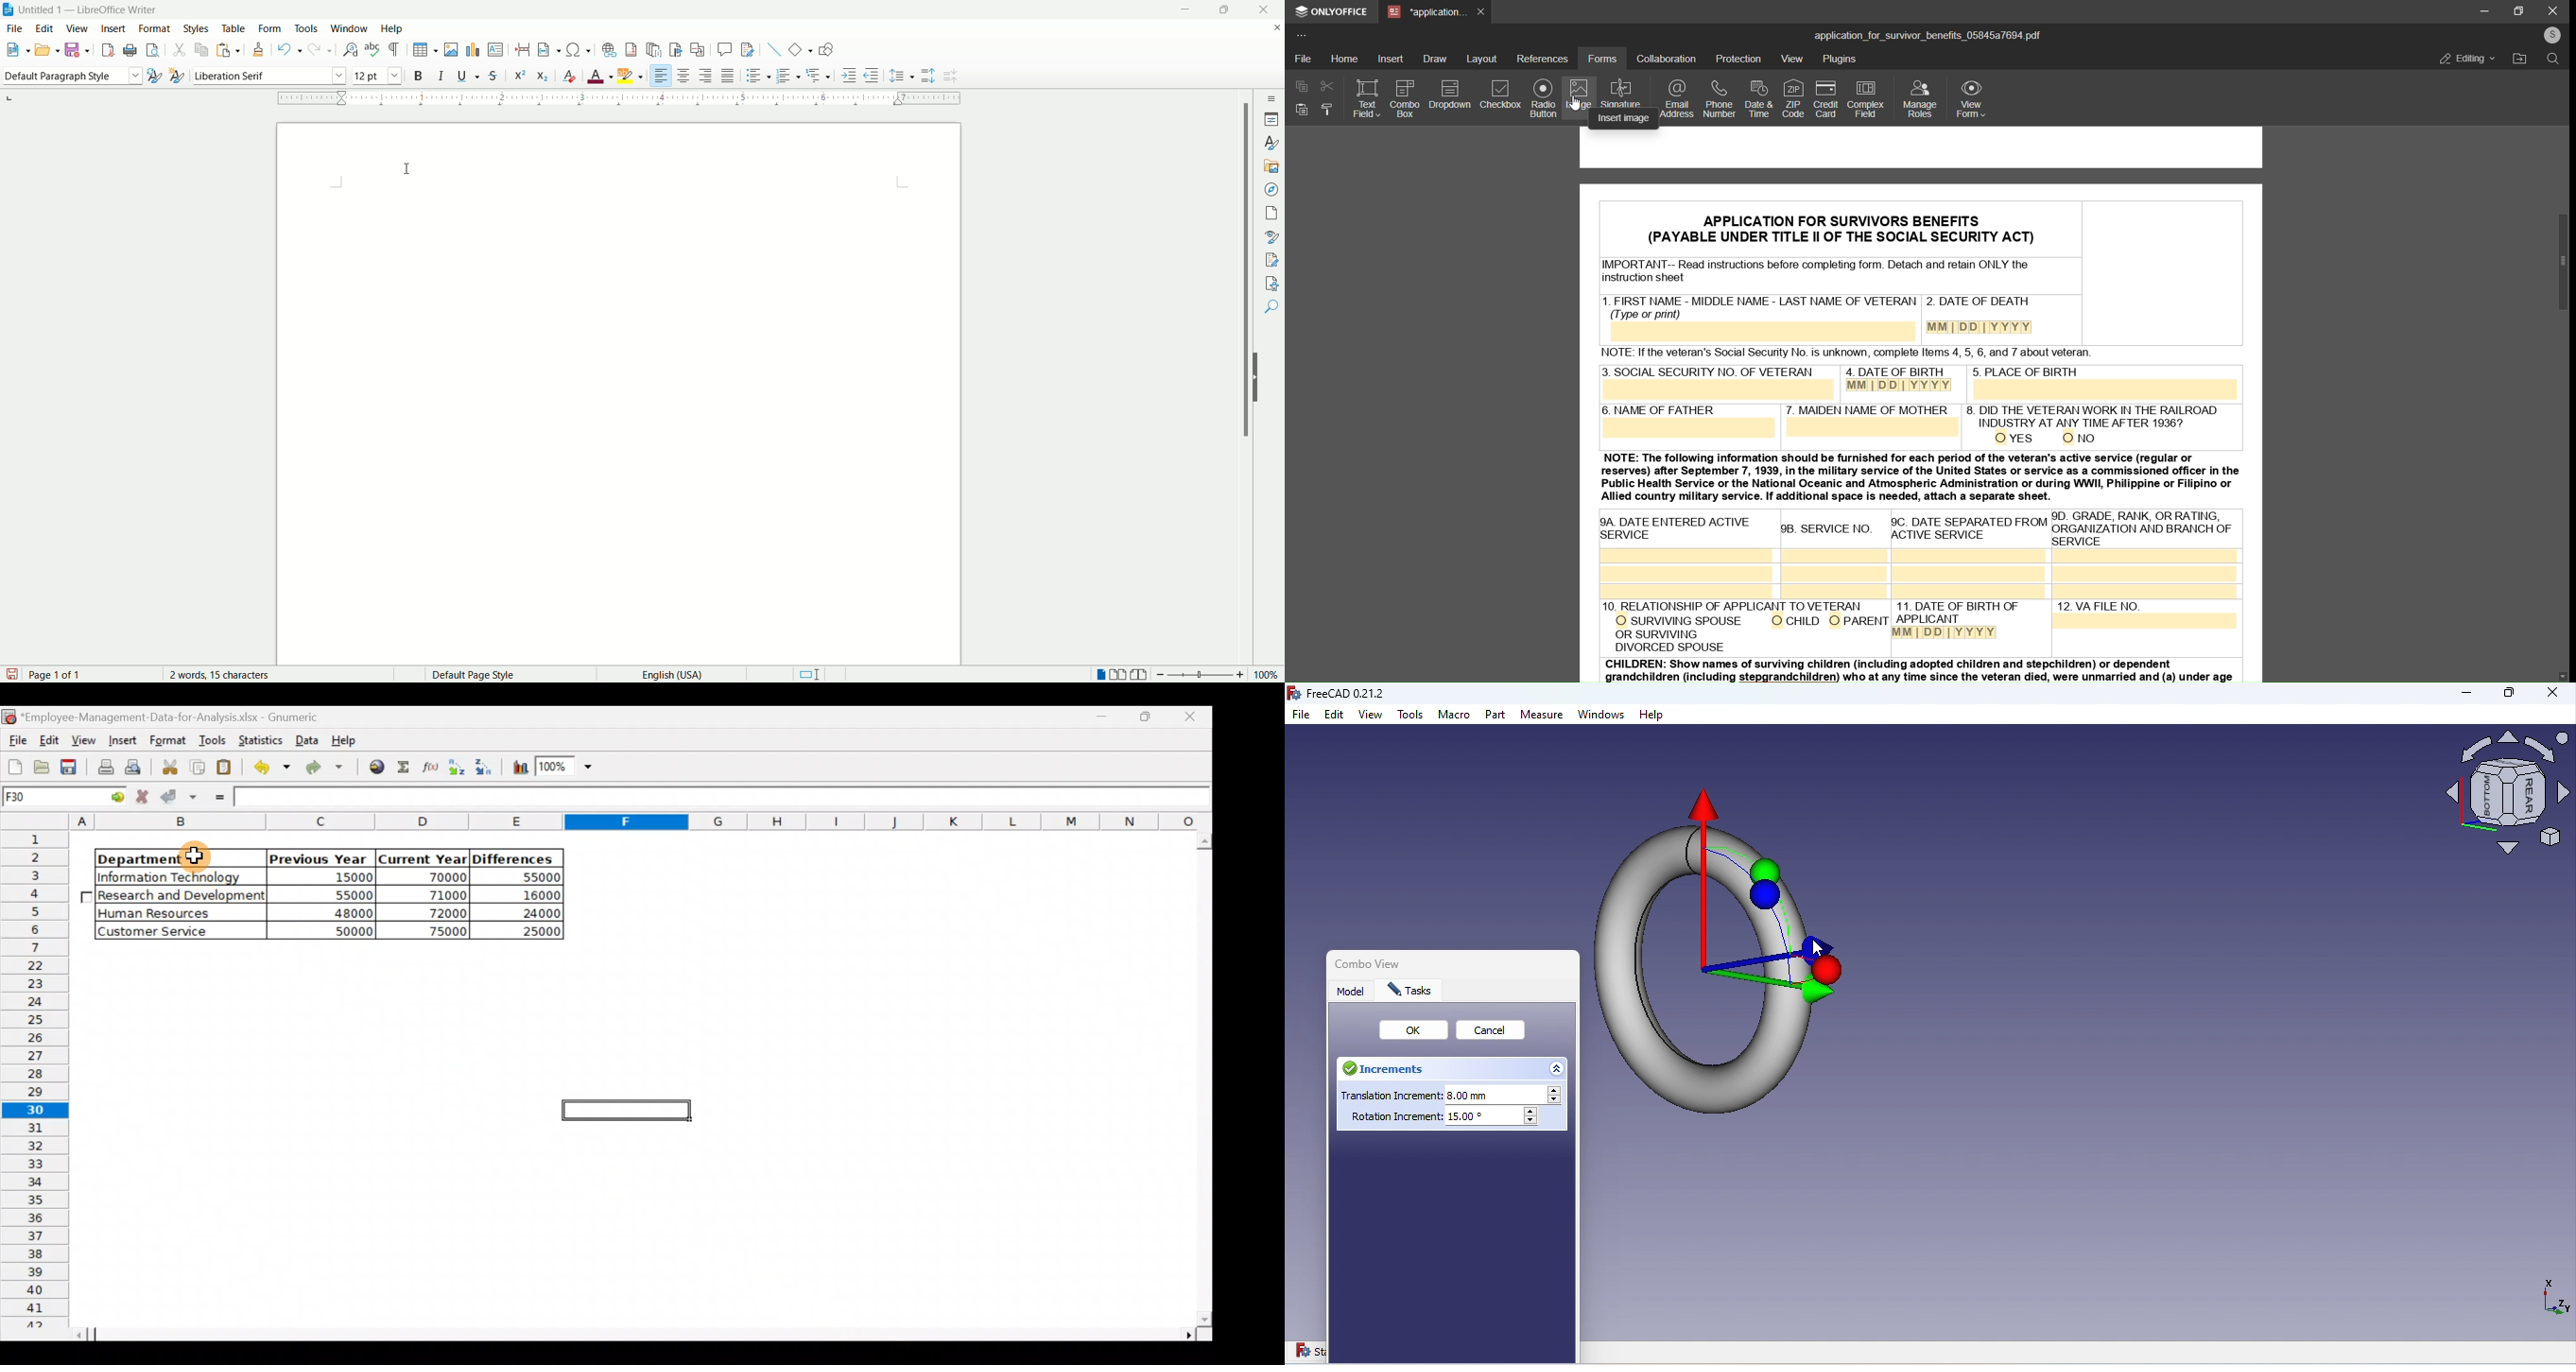 The image size is (2576, 1372). What do you see at coordinates (485, 767) in the screenshot?
I see `Sort in descending order` at bounding box center [485, 767].